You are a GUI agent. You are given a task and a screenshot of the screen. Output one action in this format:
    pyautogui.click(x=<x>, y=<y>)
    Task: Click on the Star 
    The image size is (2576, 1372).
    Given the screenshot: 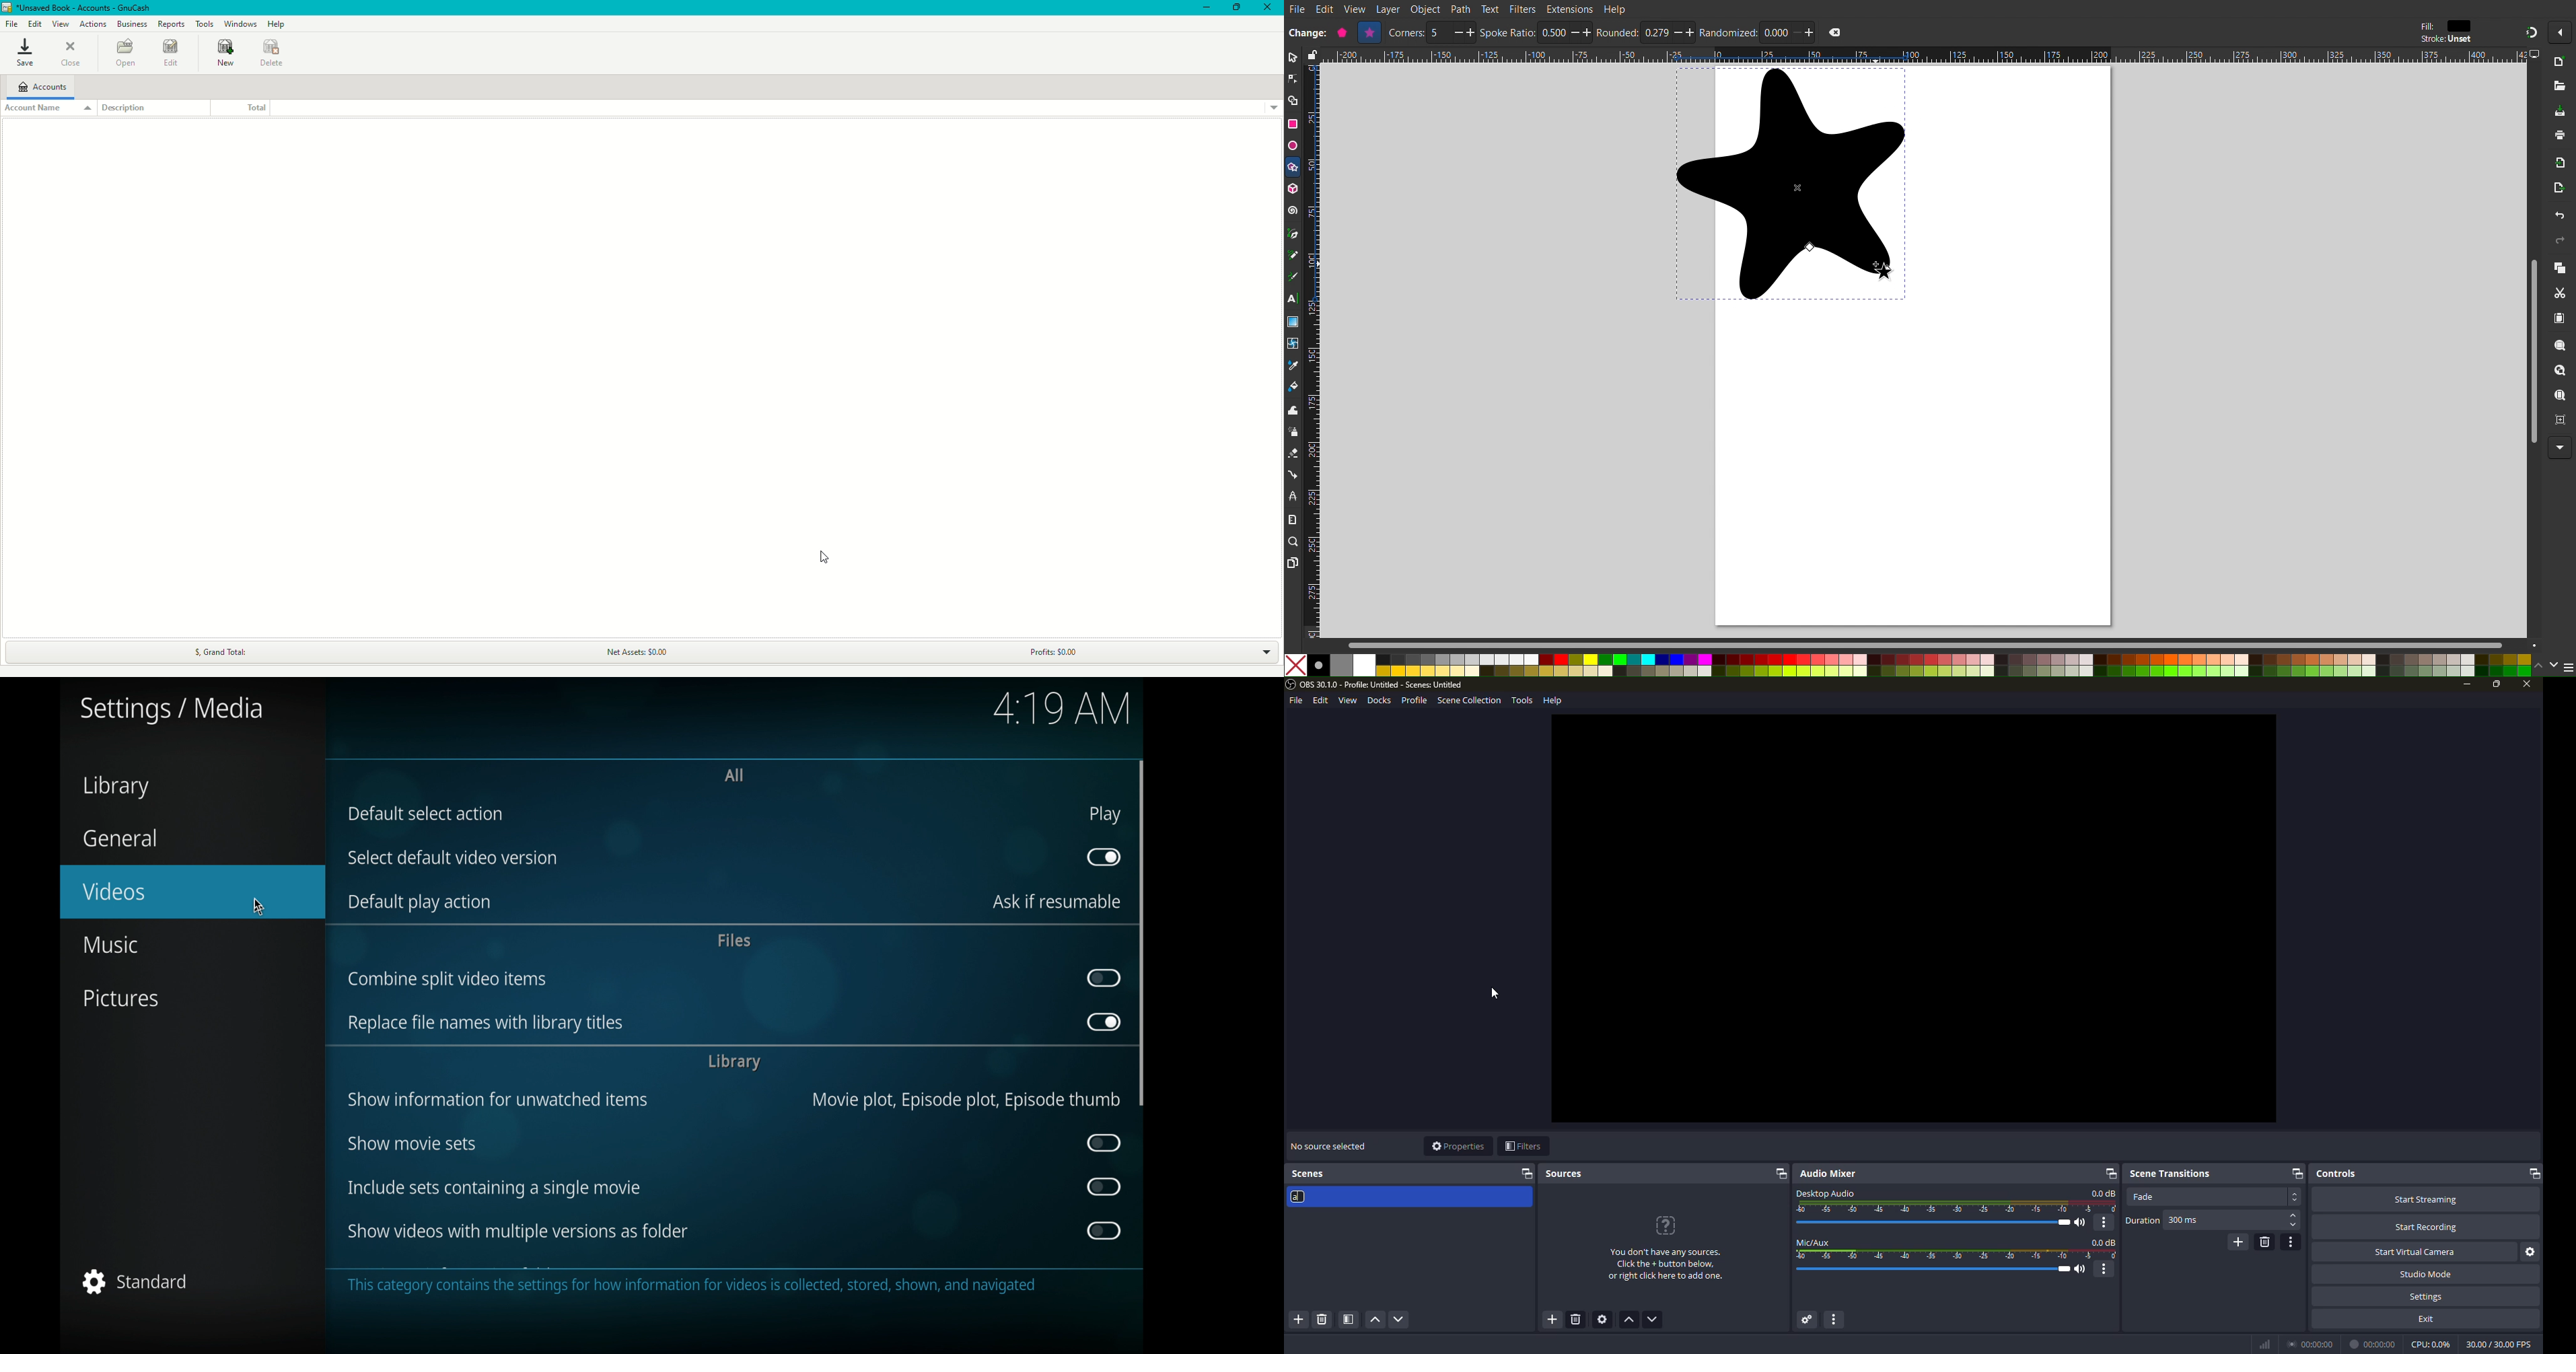 What is the action you would take?
    pyautogui.click(x=1791, y=184)
    